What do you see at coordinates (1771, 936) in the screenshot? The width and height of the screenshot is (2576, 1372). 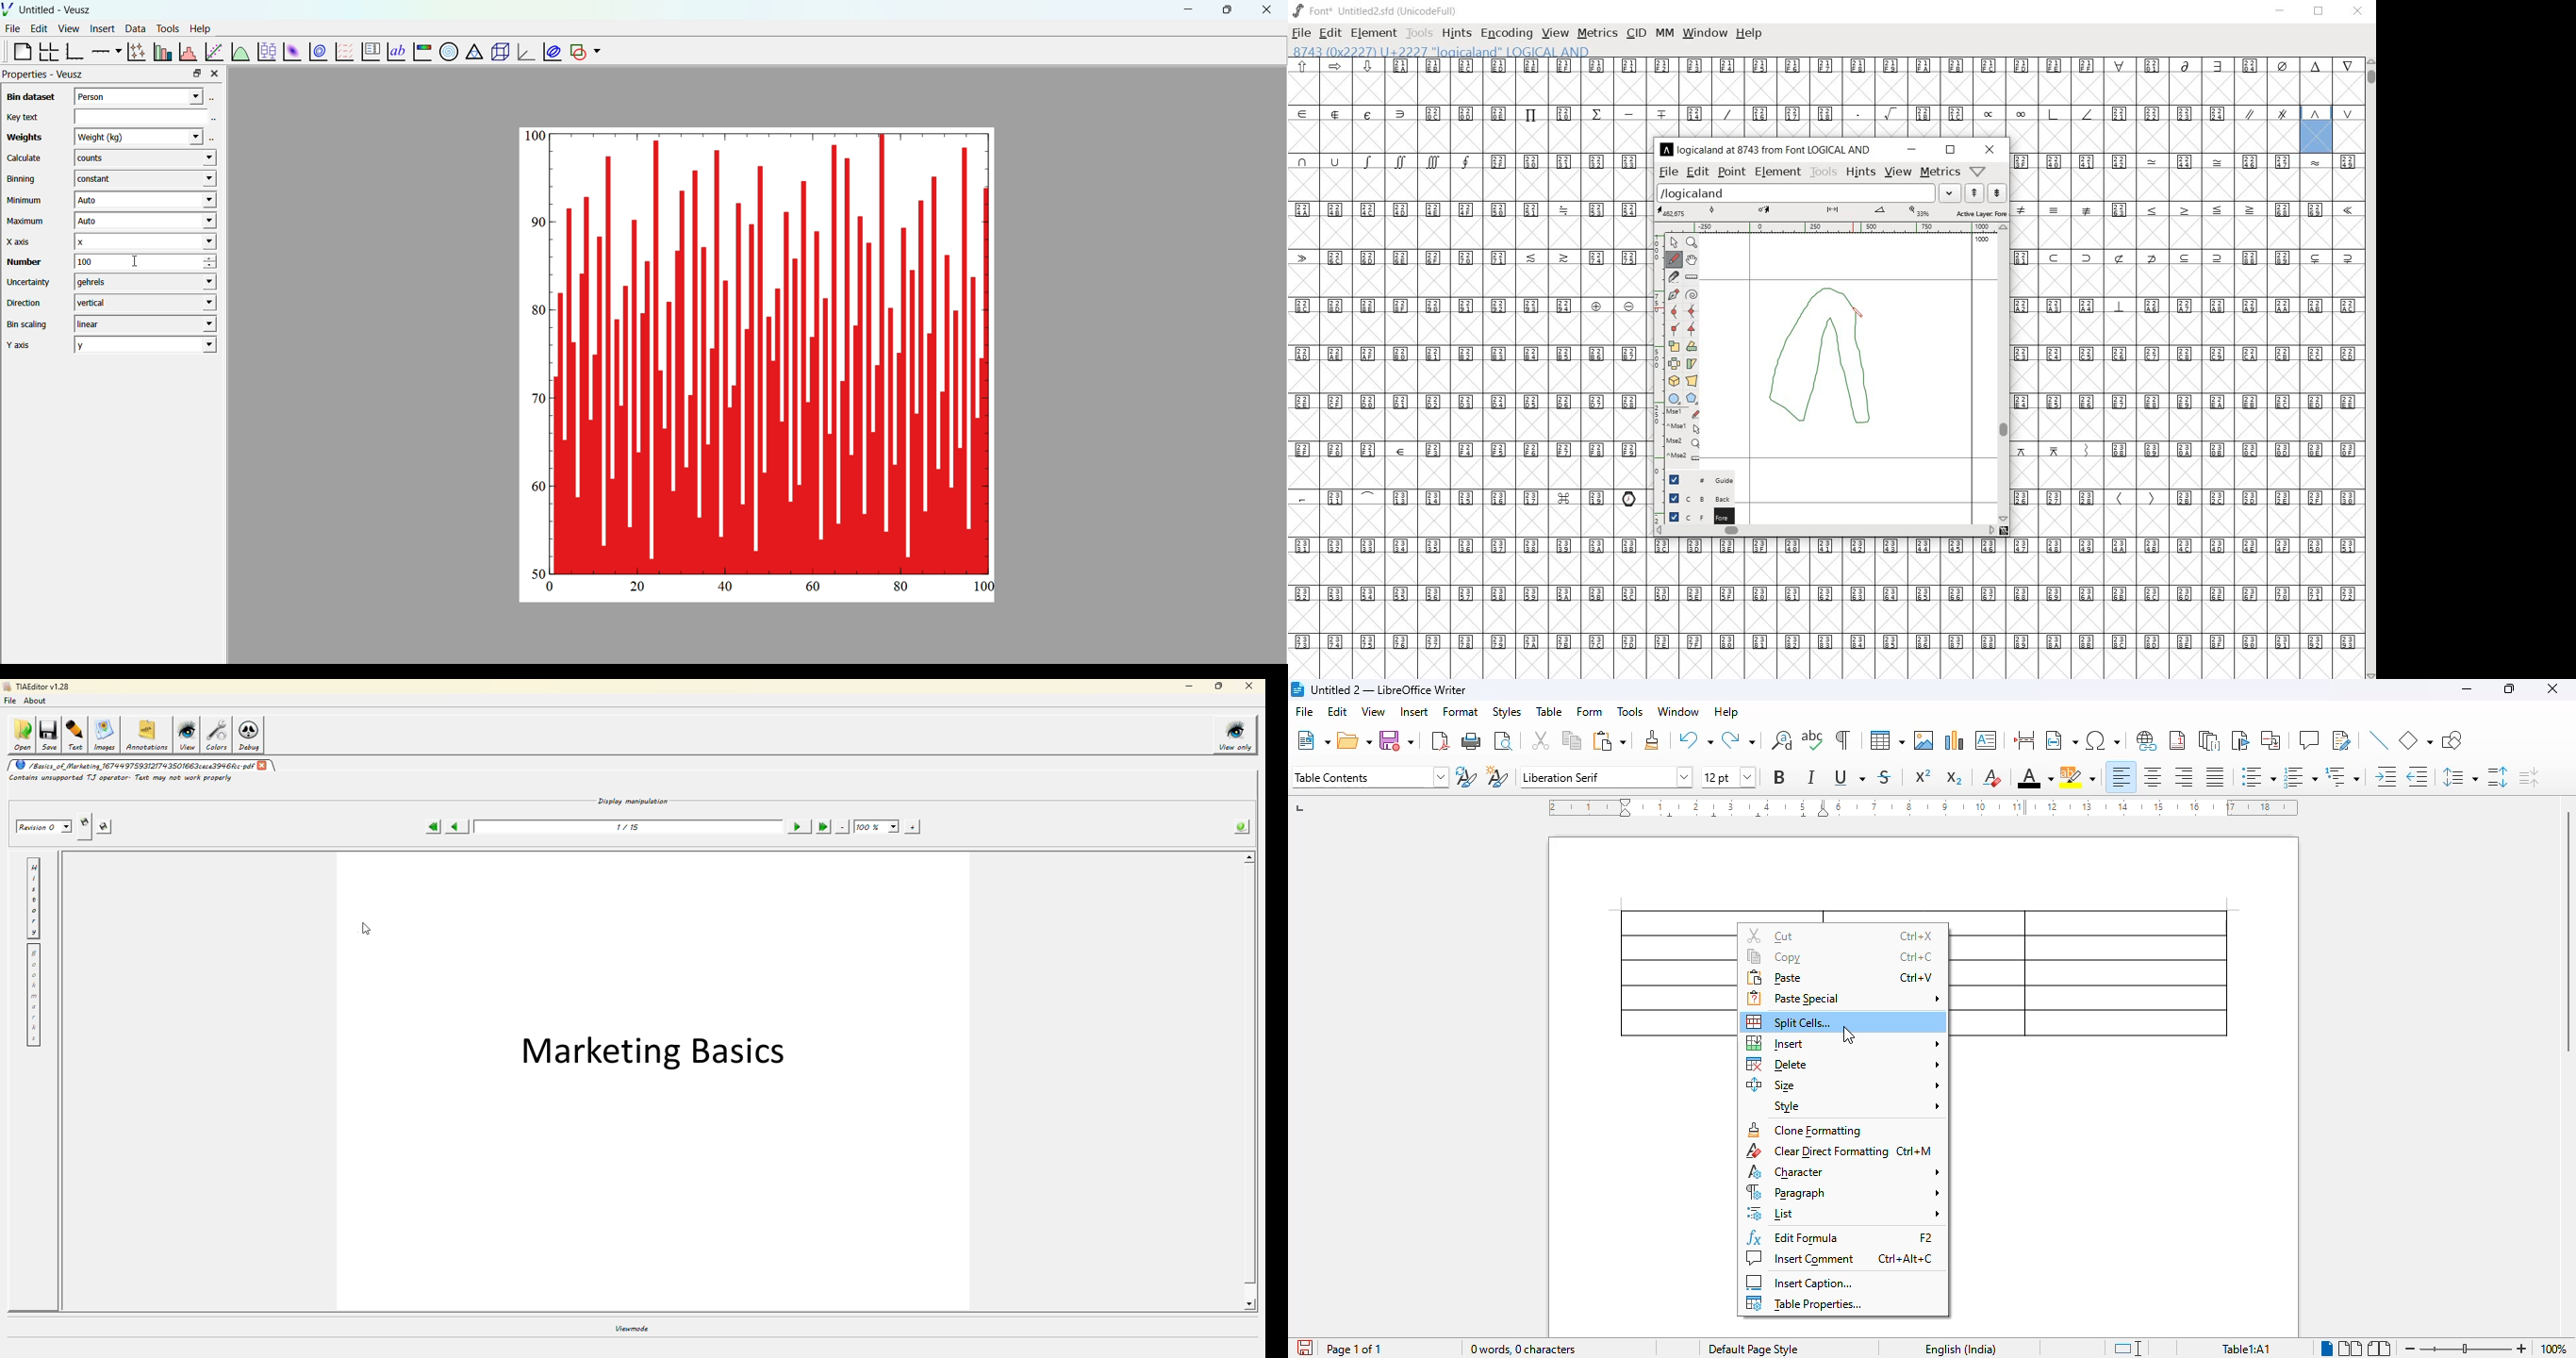 I see `cut` at bounding box center [1771, 936].